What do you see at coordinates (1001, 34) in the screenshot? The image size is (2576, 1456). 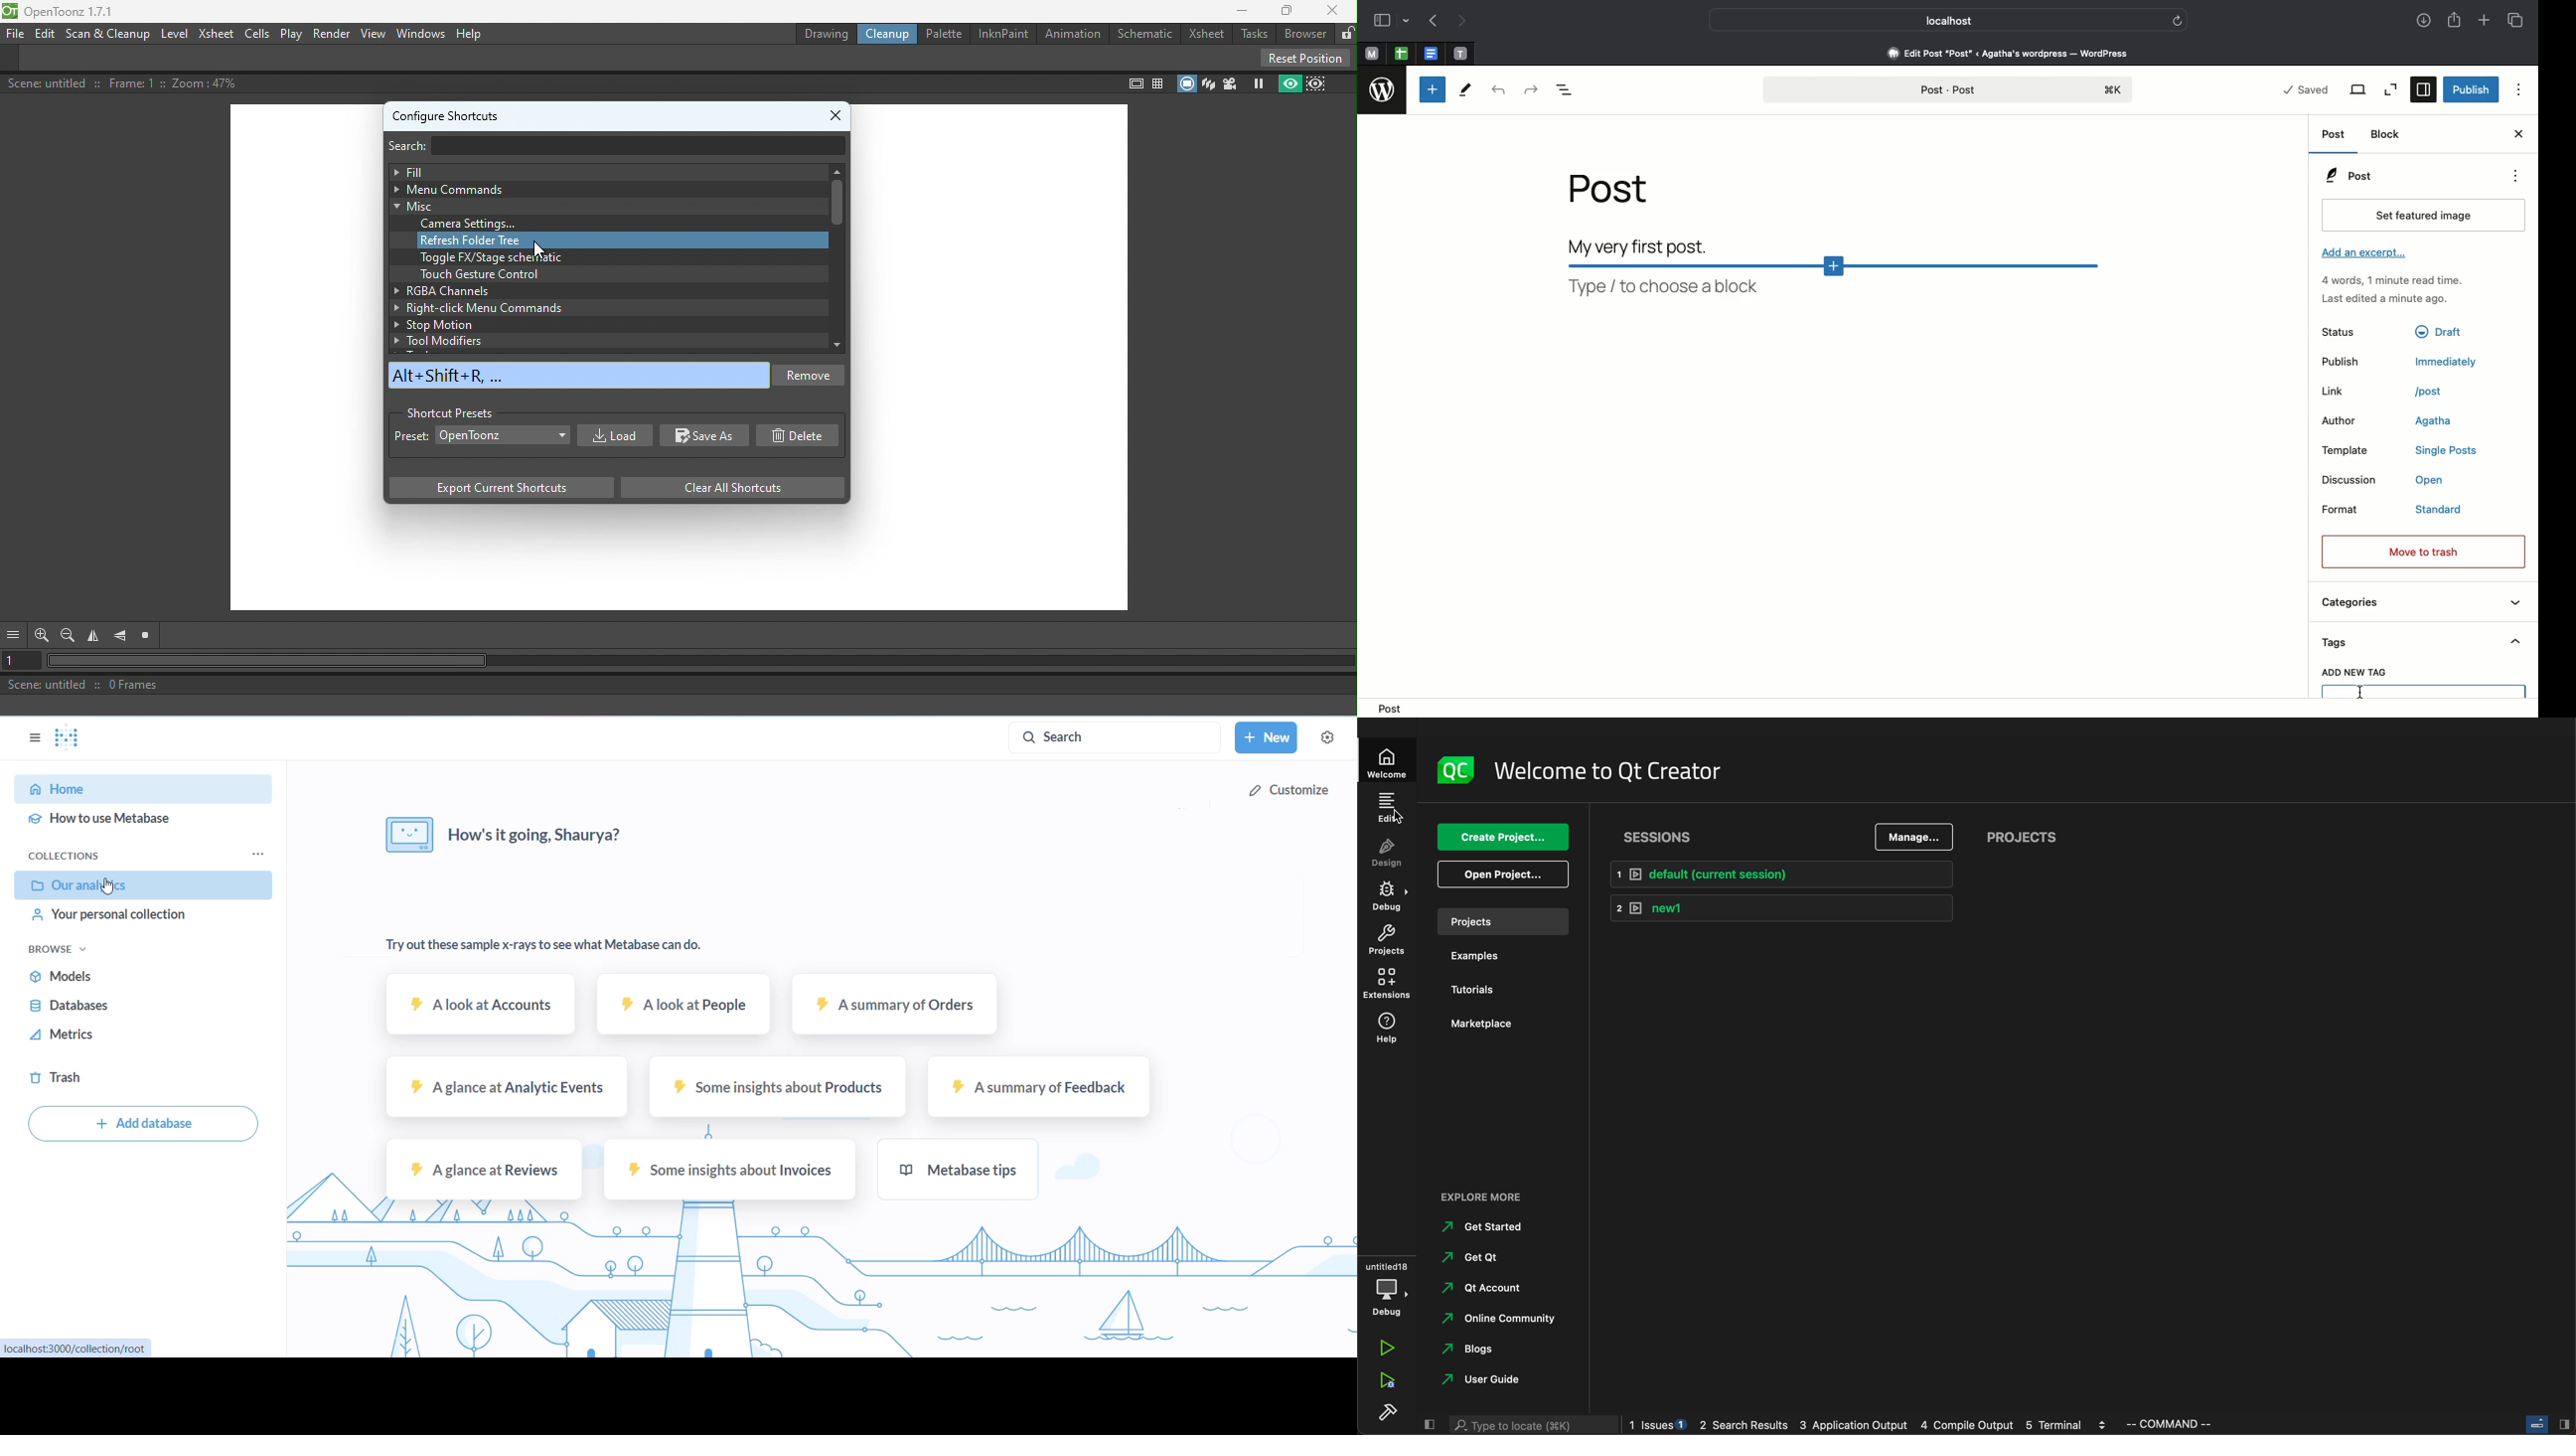 I see `InknPaint` at bounding box center [1001, 34].